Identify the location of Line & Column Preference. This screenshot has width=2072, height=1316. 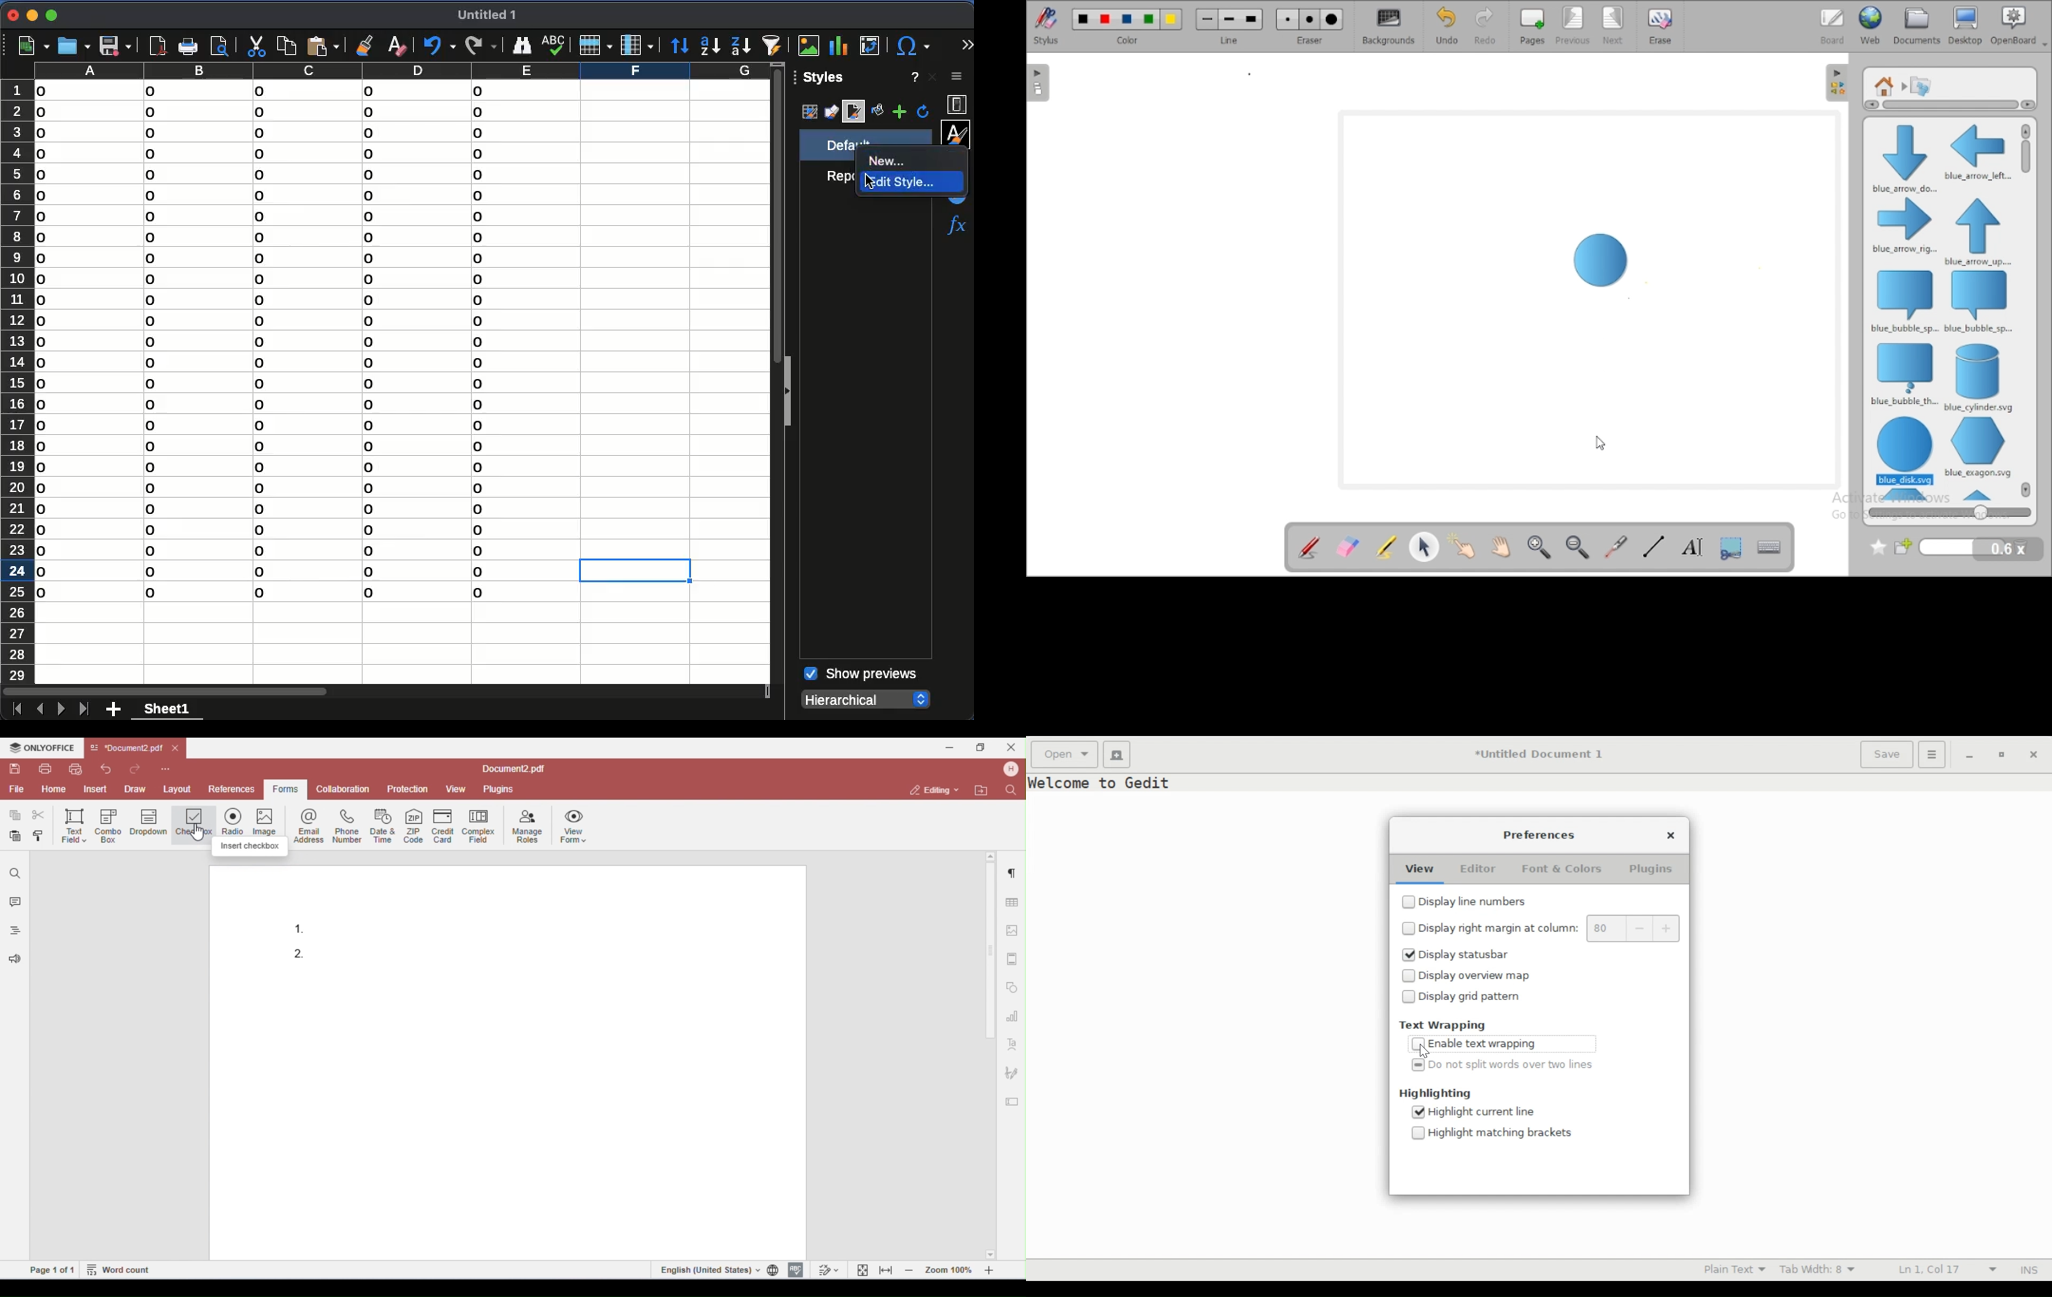
(1947, 1269).